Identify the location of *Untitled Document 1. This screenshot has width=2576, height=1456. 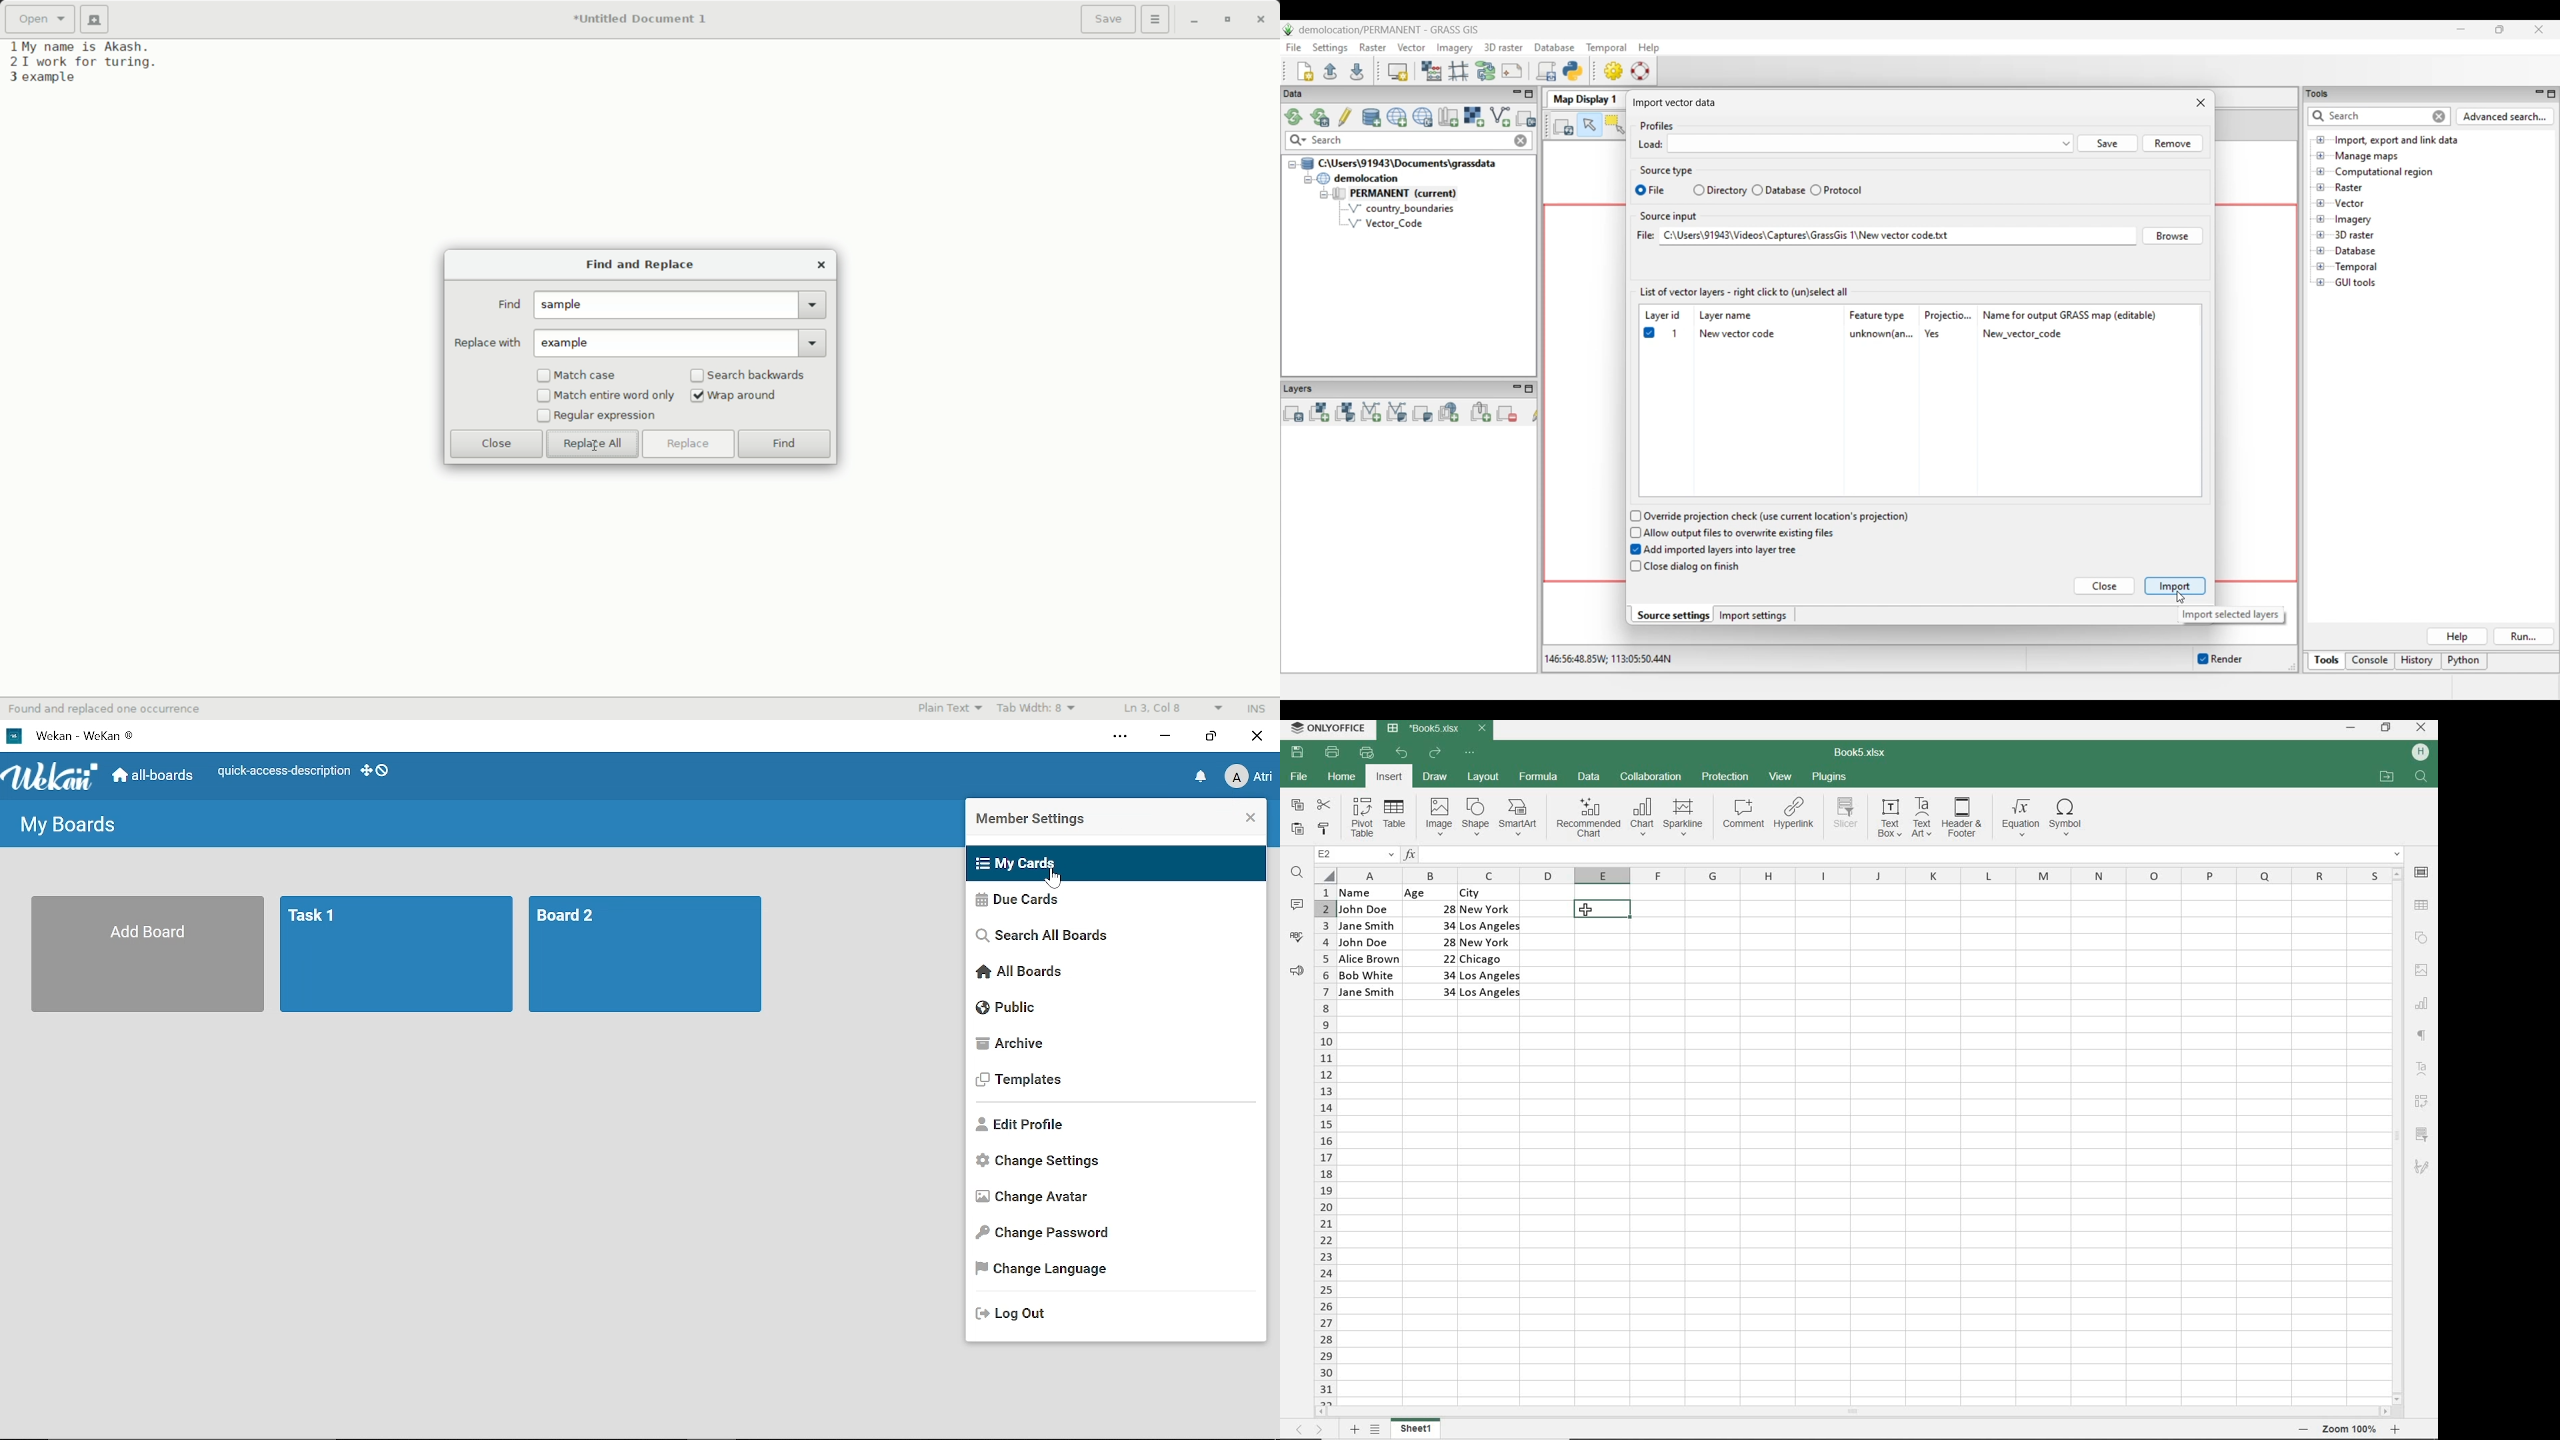
(640, 21).